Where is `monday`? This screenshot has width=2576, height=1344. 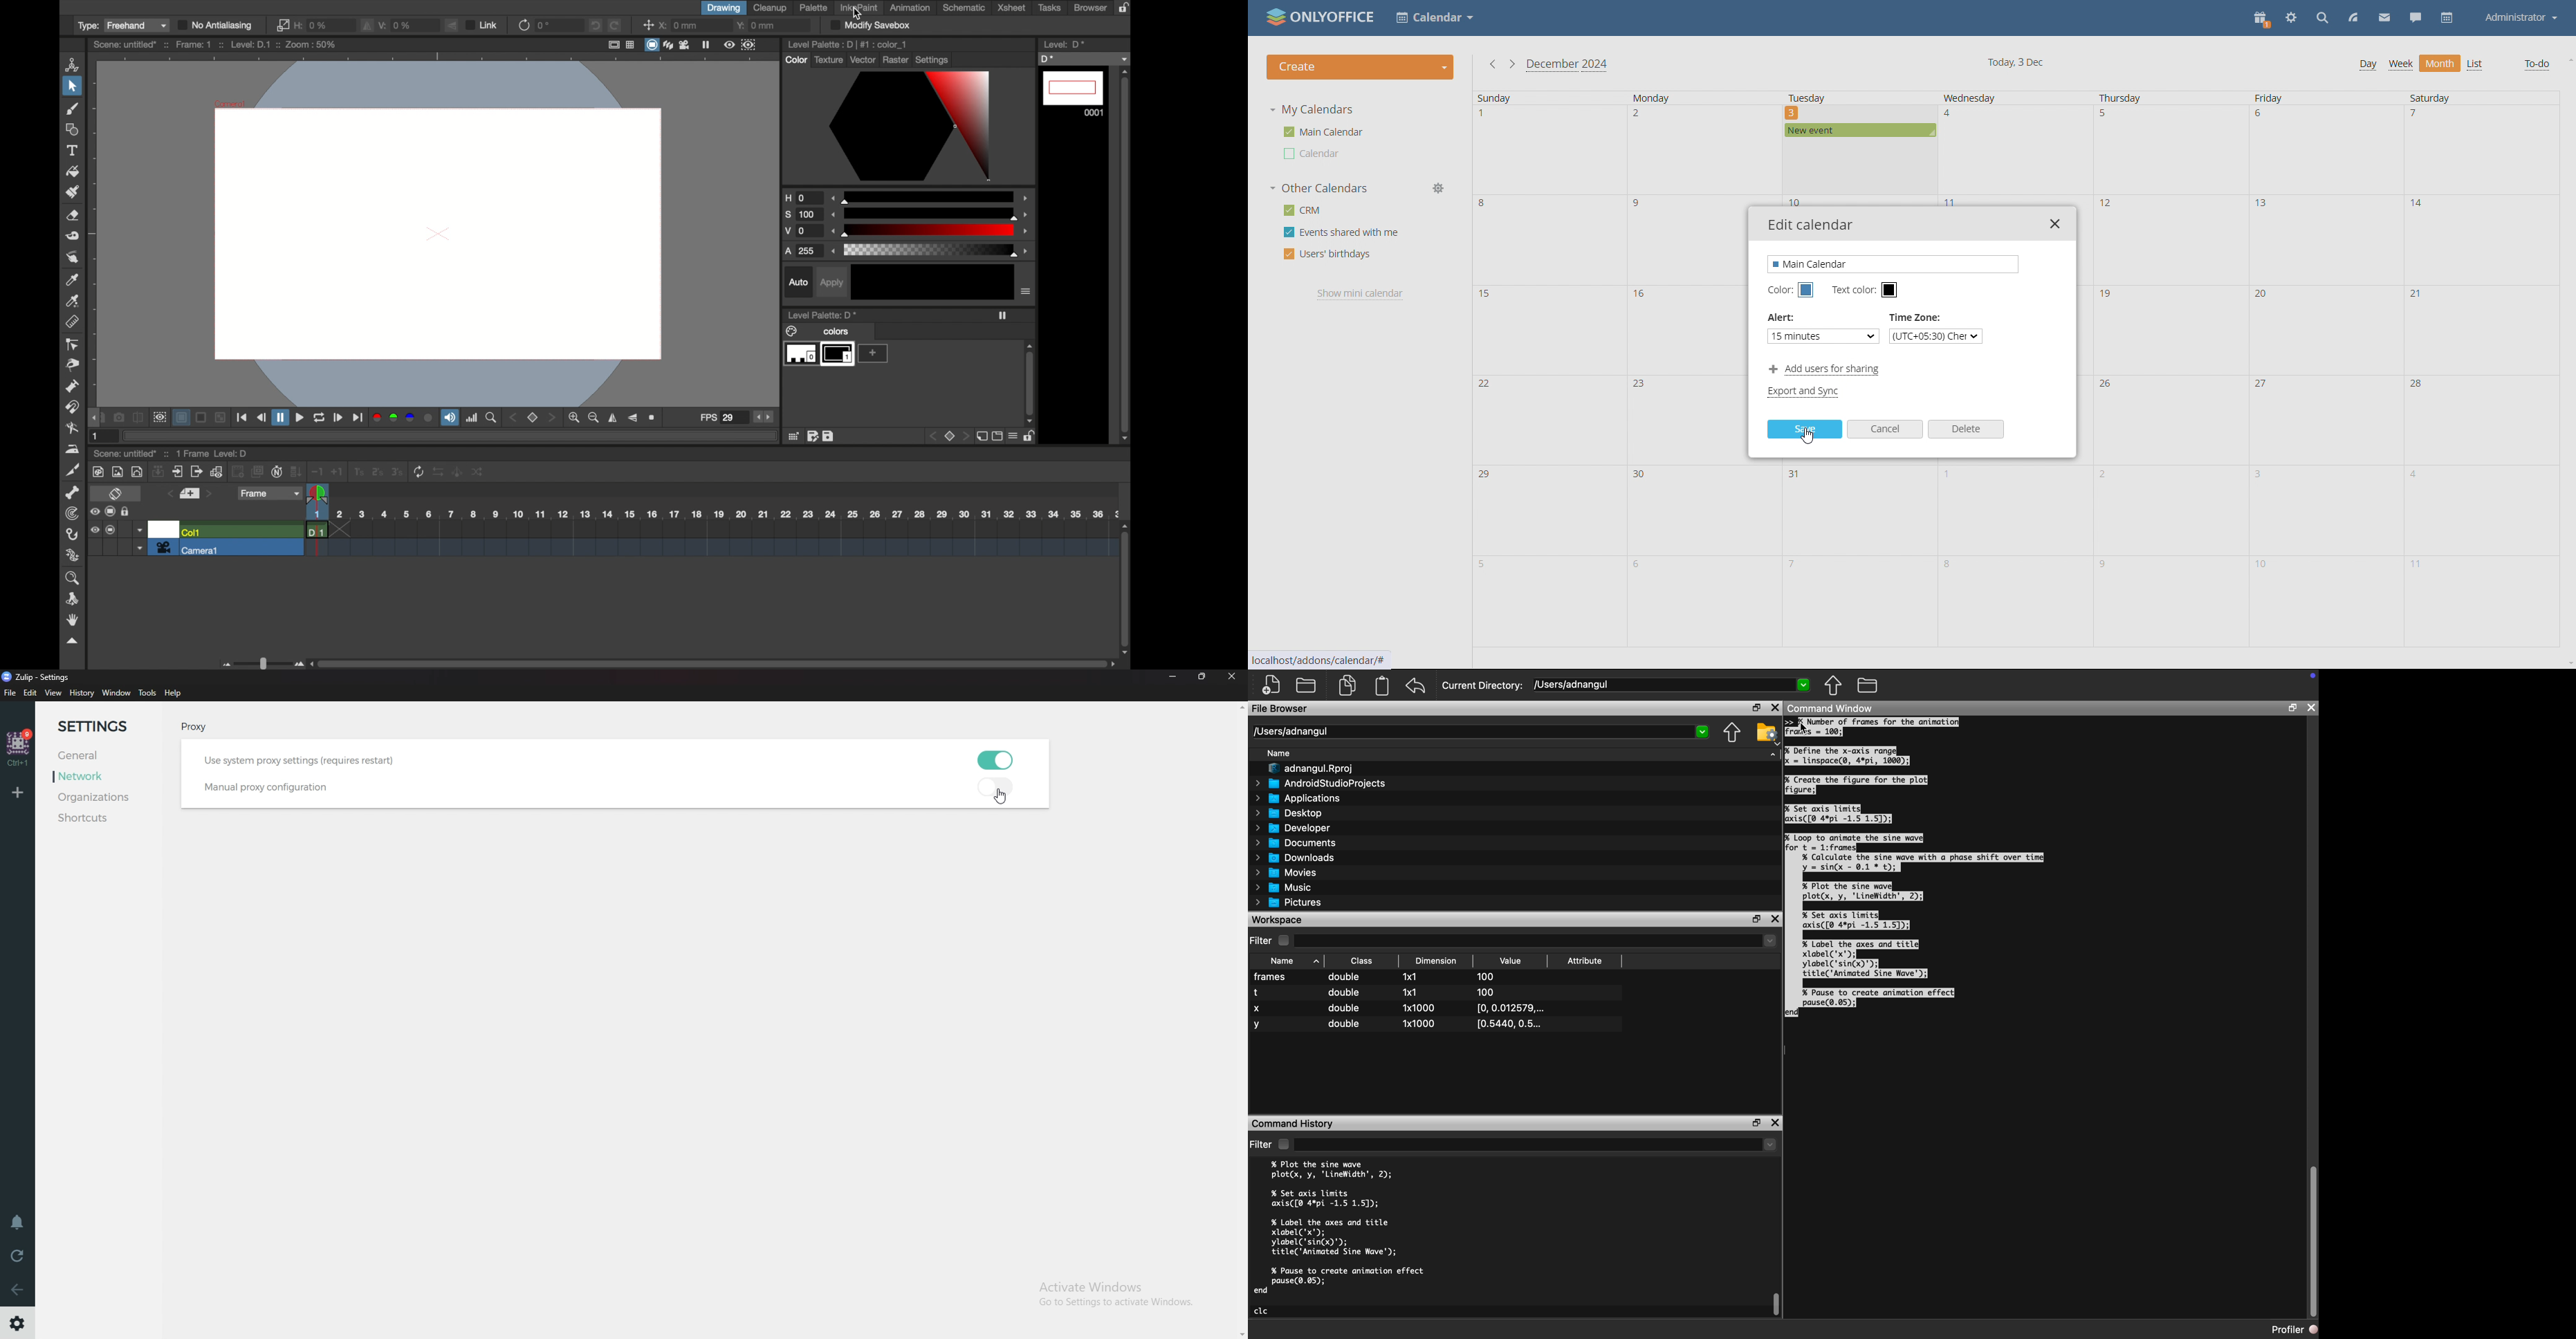
monday is located at coordinates (1691, 98).